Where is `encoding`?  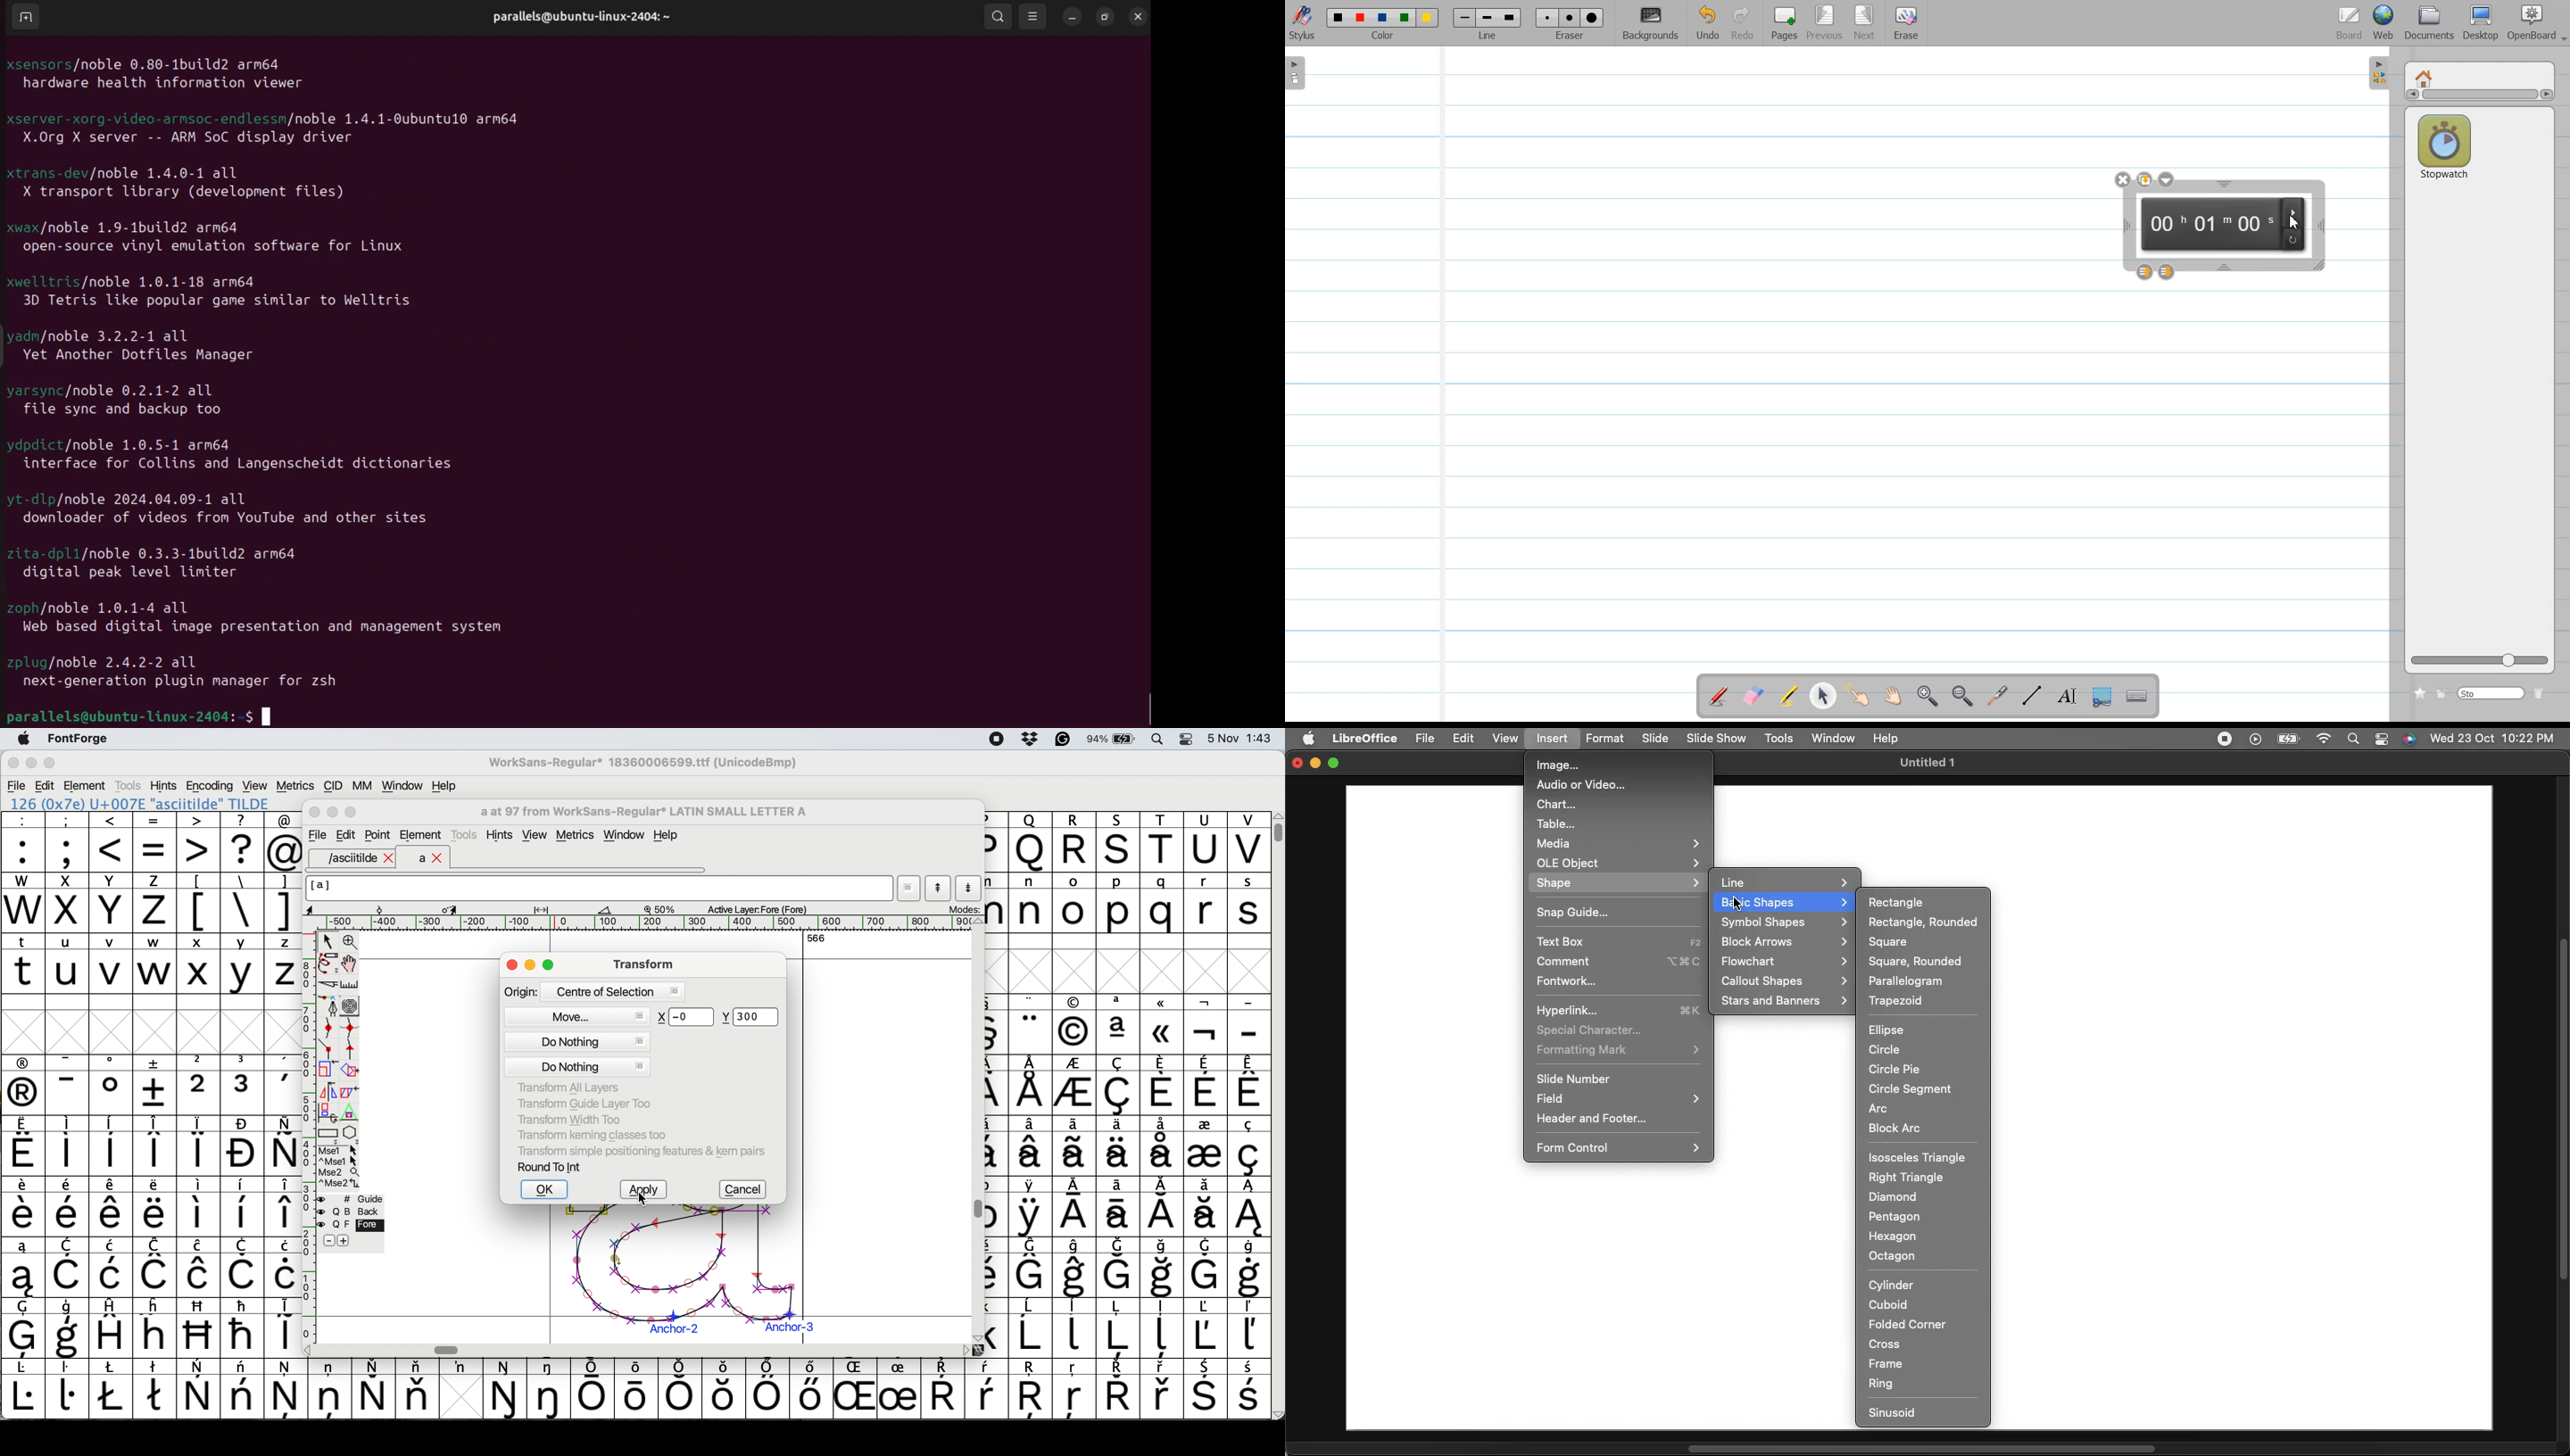 encoding is located at coordinates (211, 786).